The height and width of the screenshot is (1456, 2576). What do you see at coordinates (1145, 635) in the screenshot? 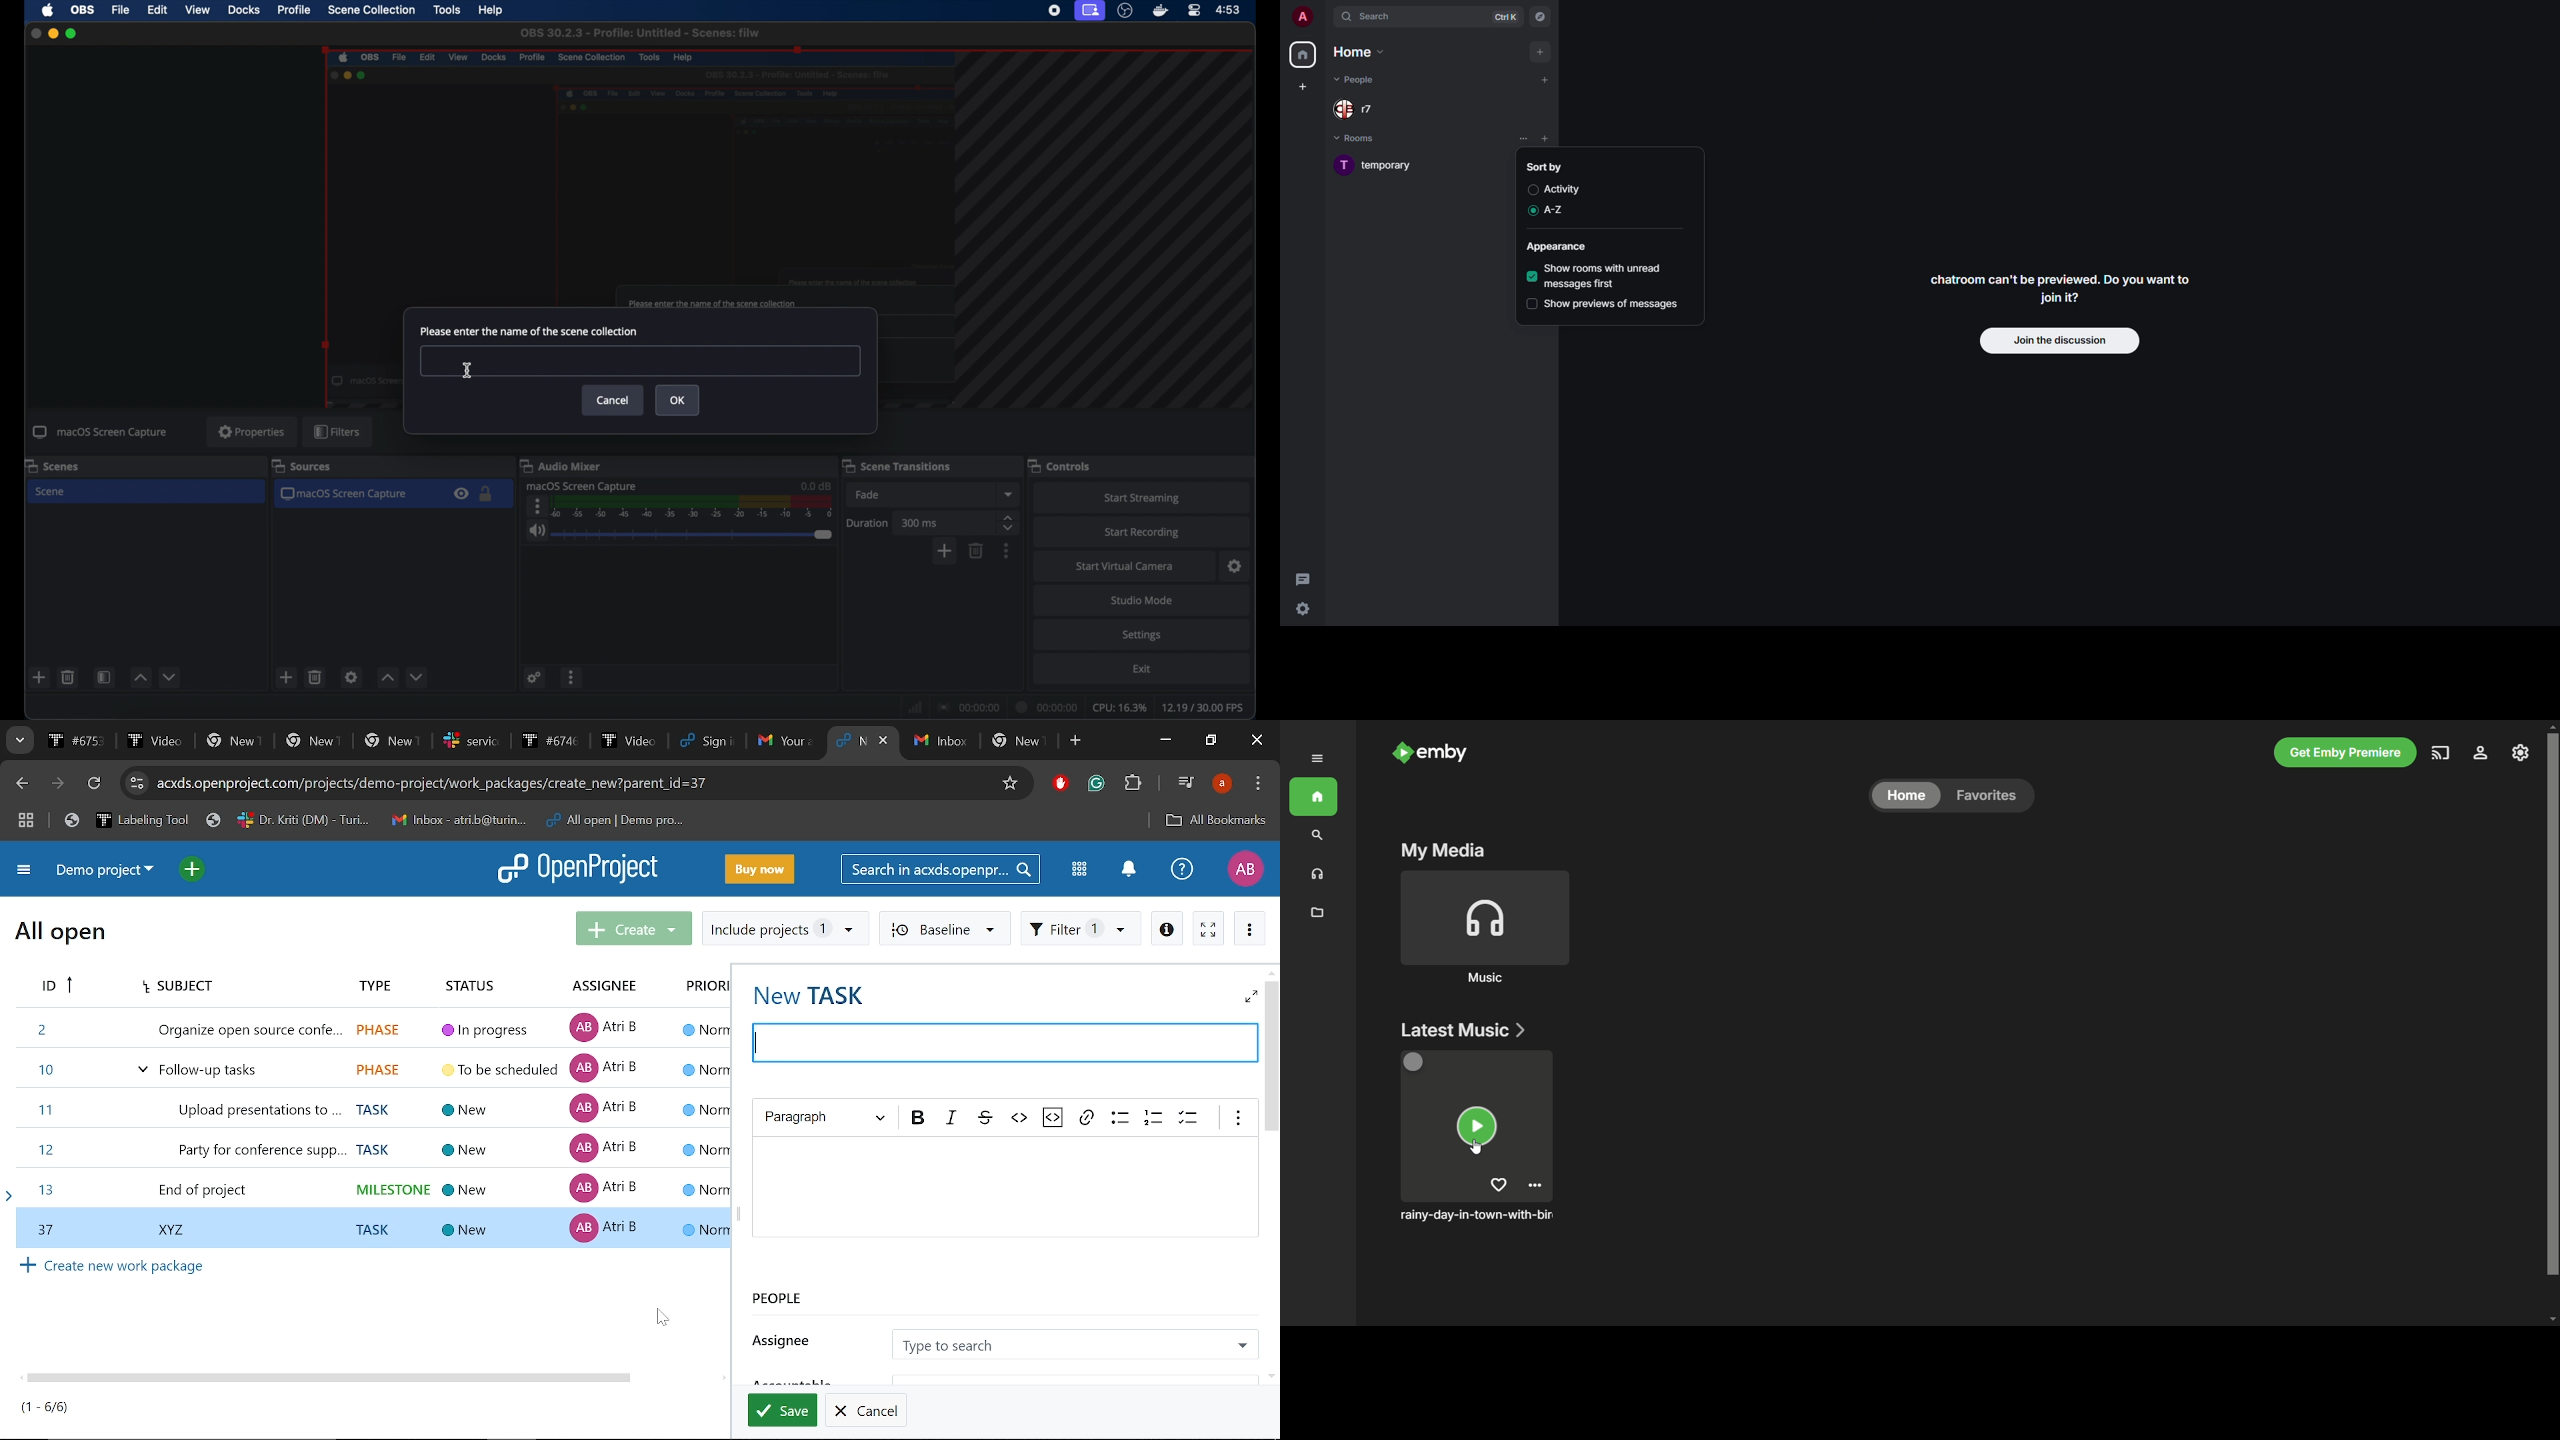
I see `settings` at bounding box center [1145, 635].